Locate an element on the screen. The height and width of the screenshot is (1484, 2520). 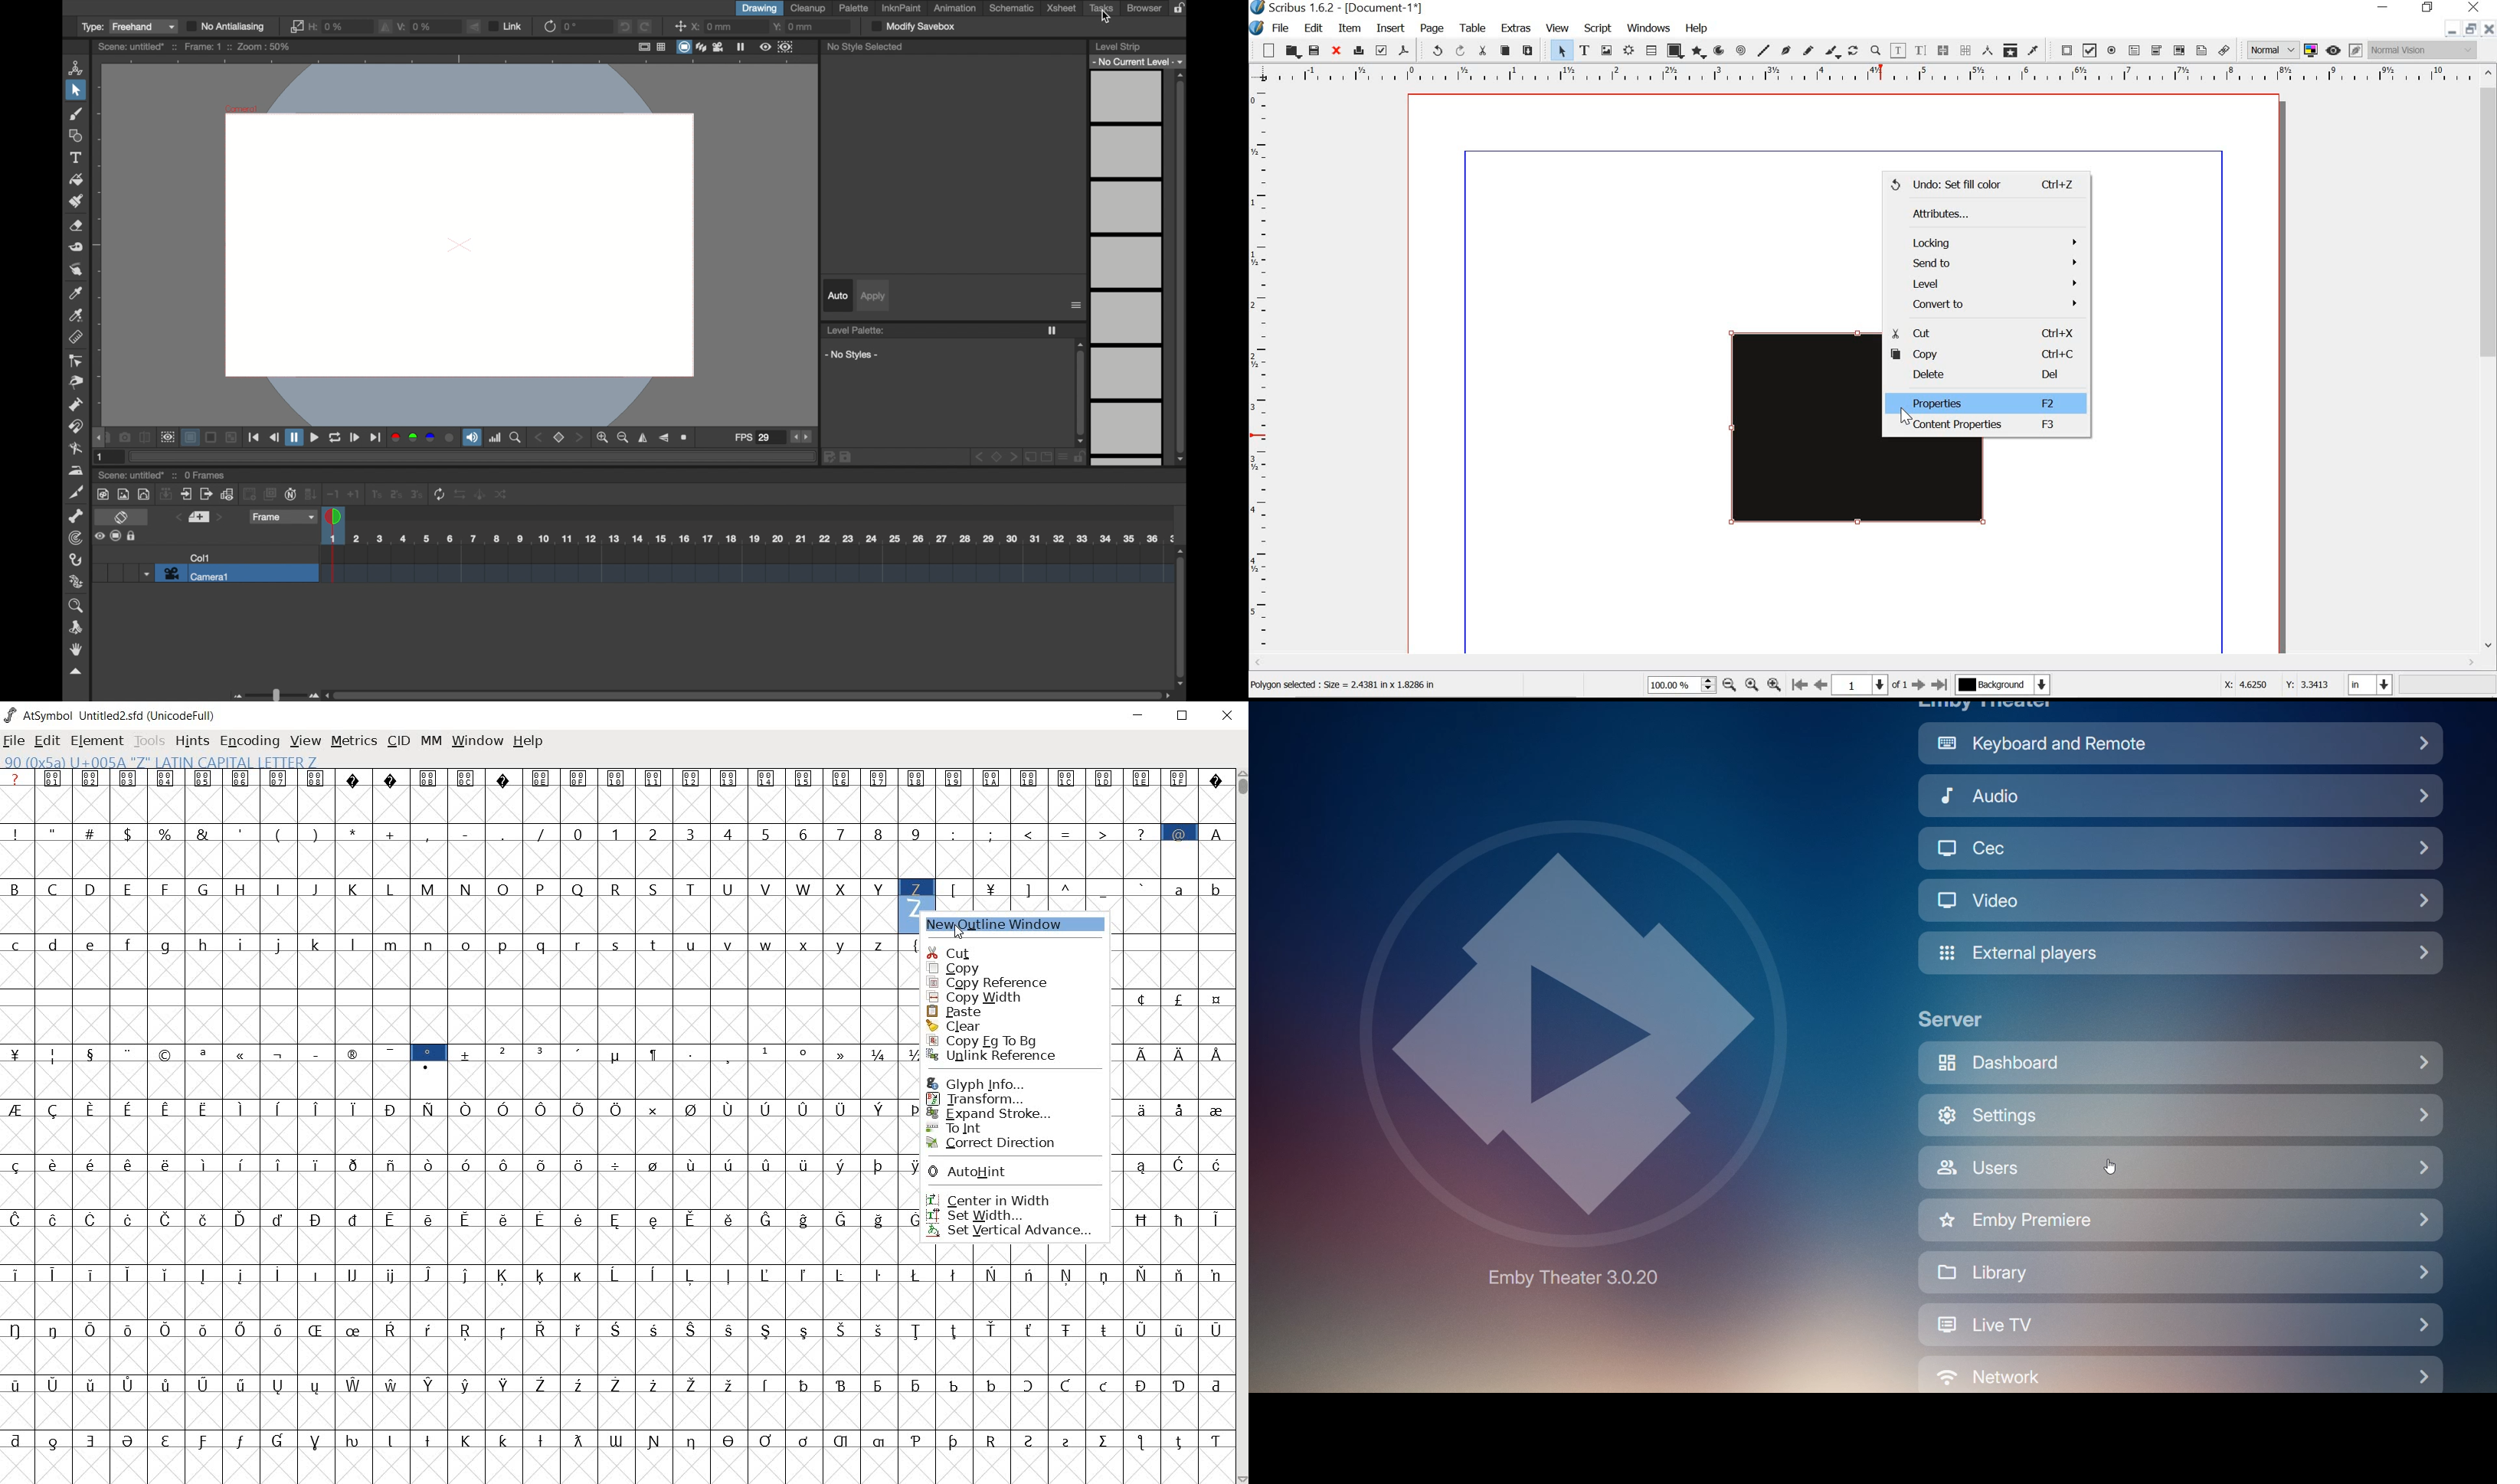
mm is located at coordinates (431, 740).